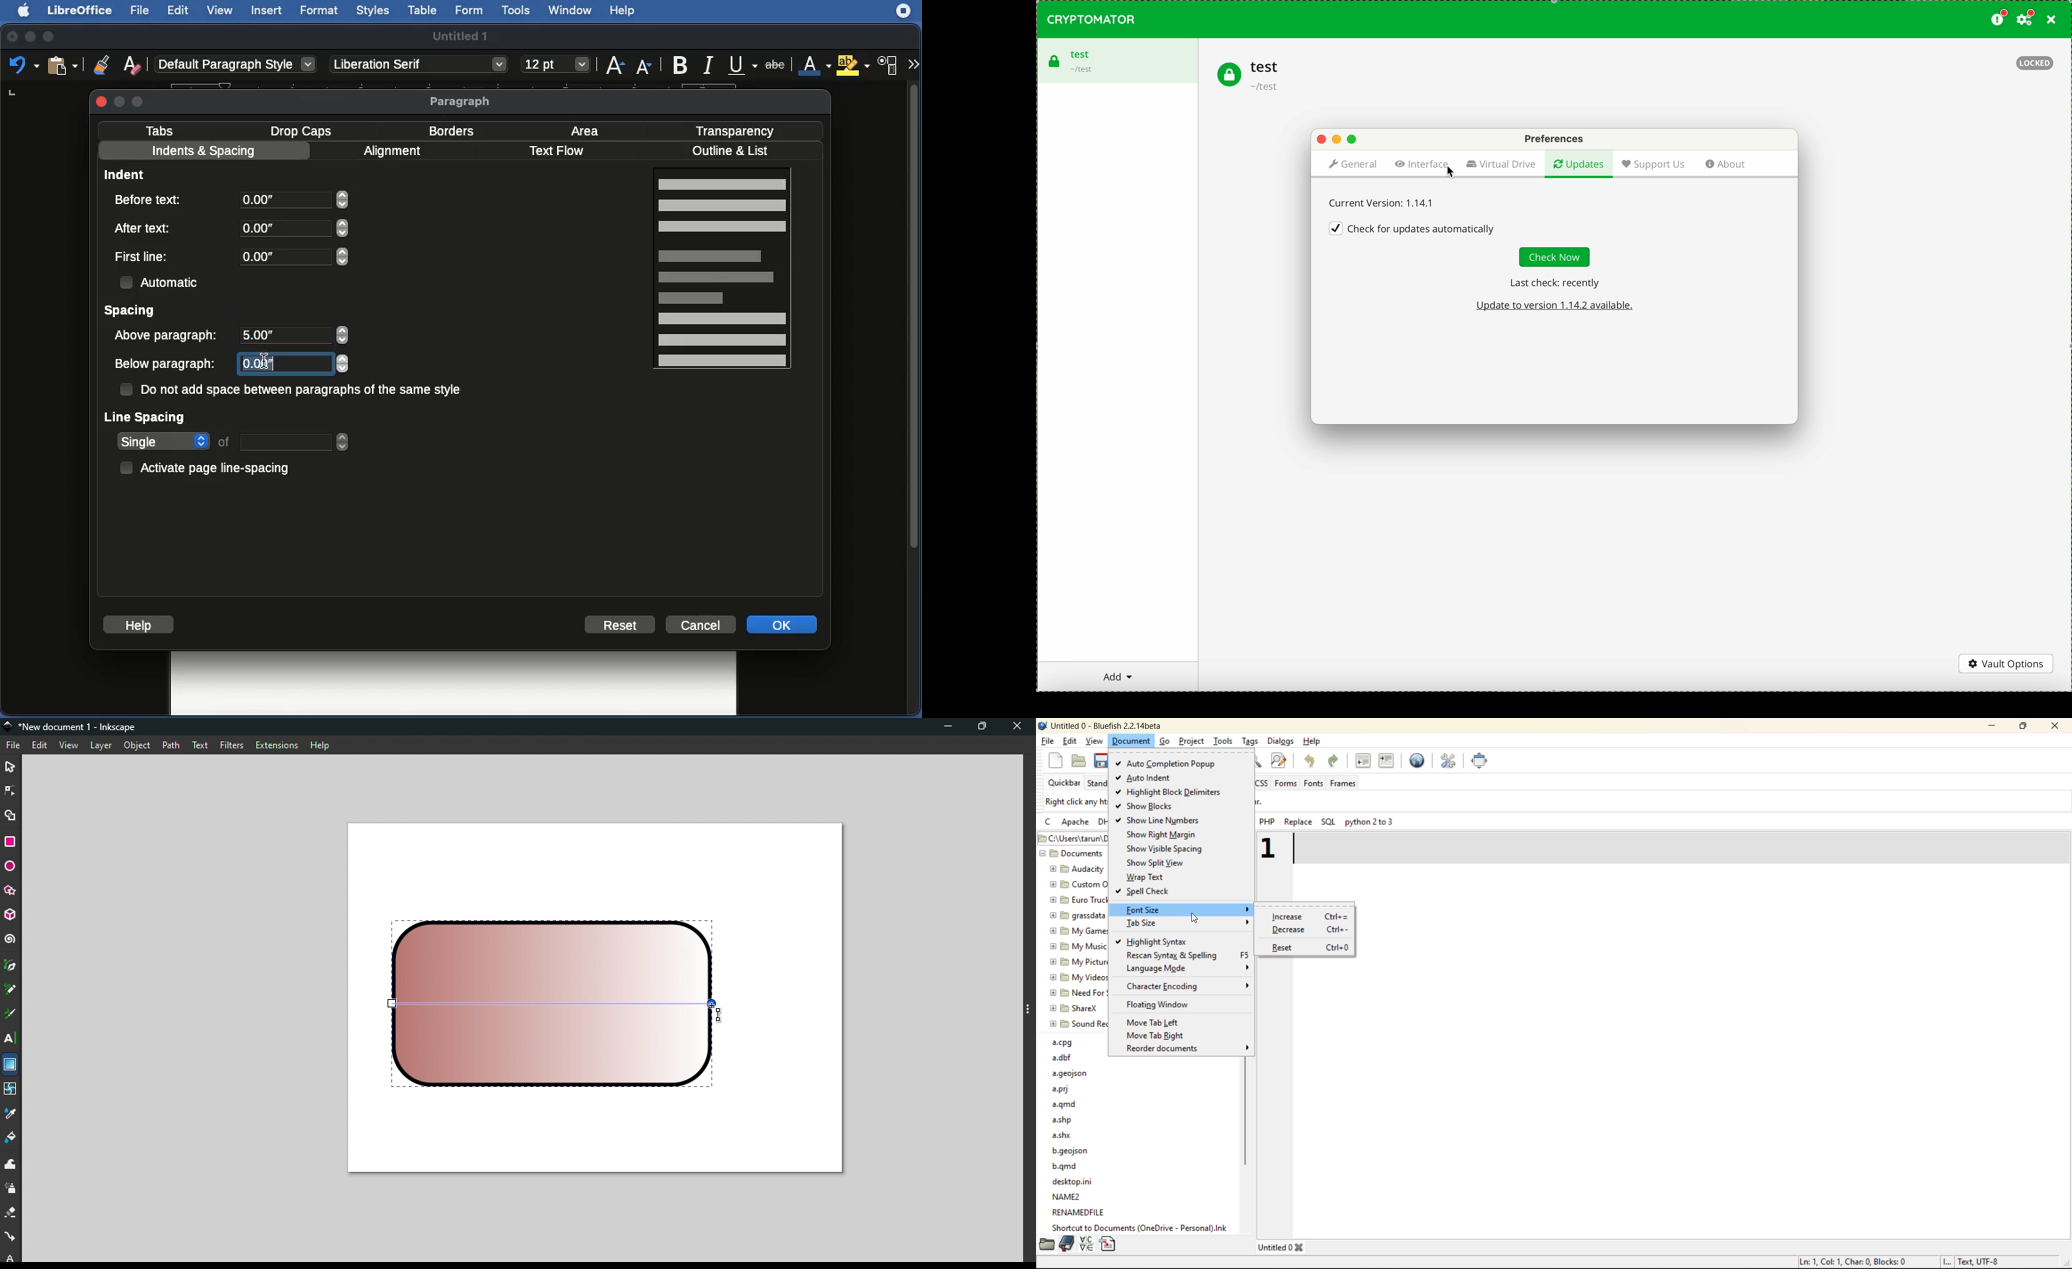  What do you see at coordinates (266, 10) in the screenshot?
I see `Insert` at bounding box center [266, 10].